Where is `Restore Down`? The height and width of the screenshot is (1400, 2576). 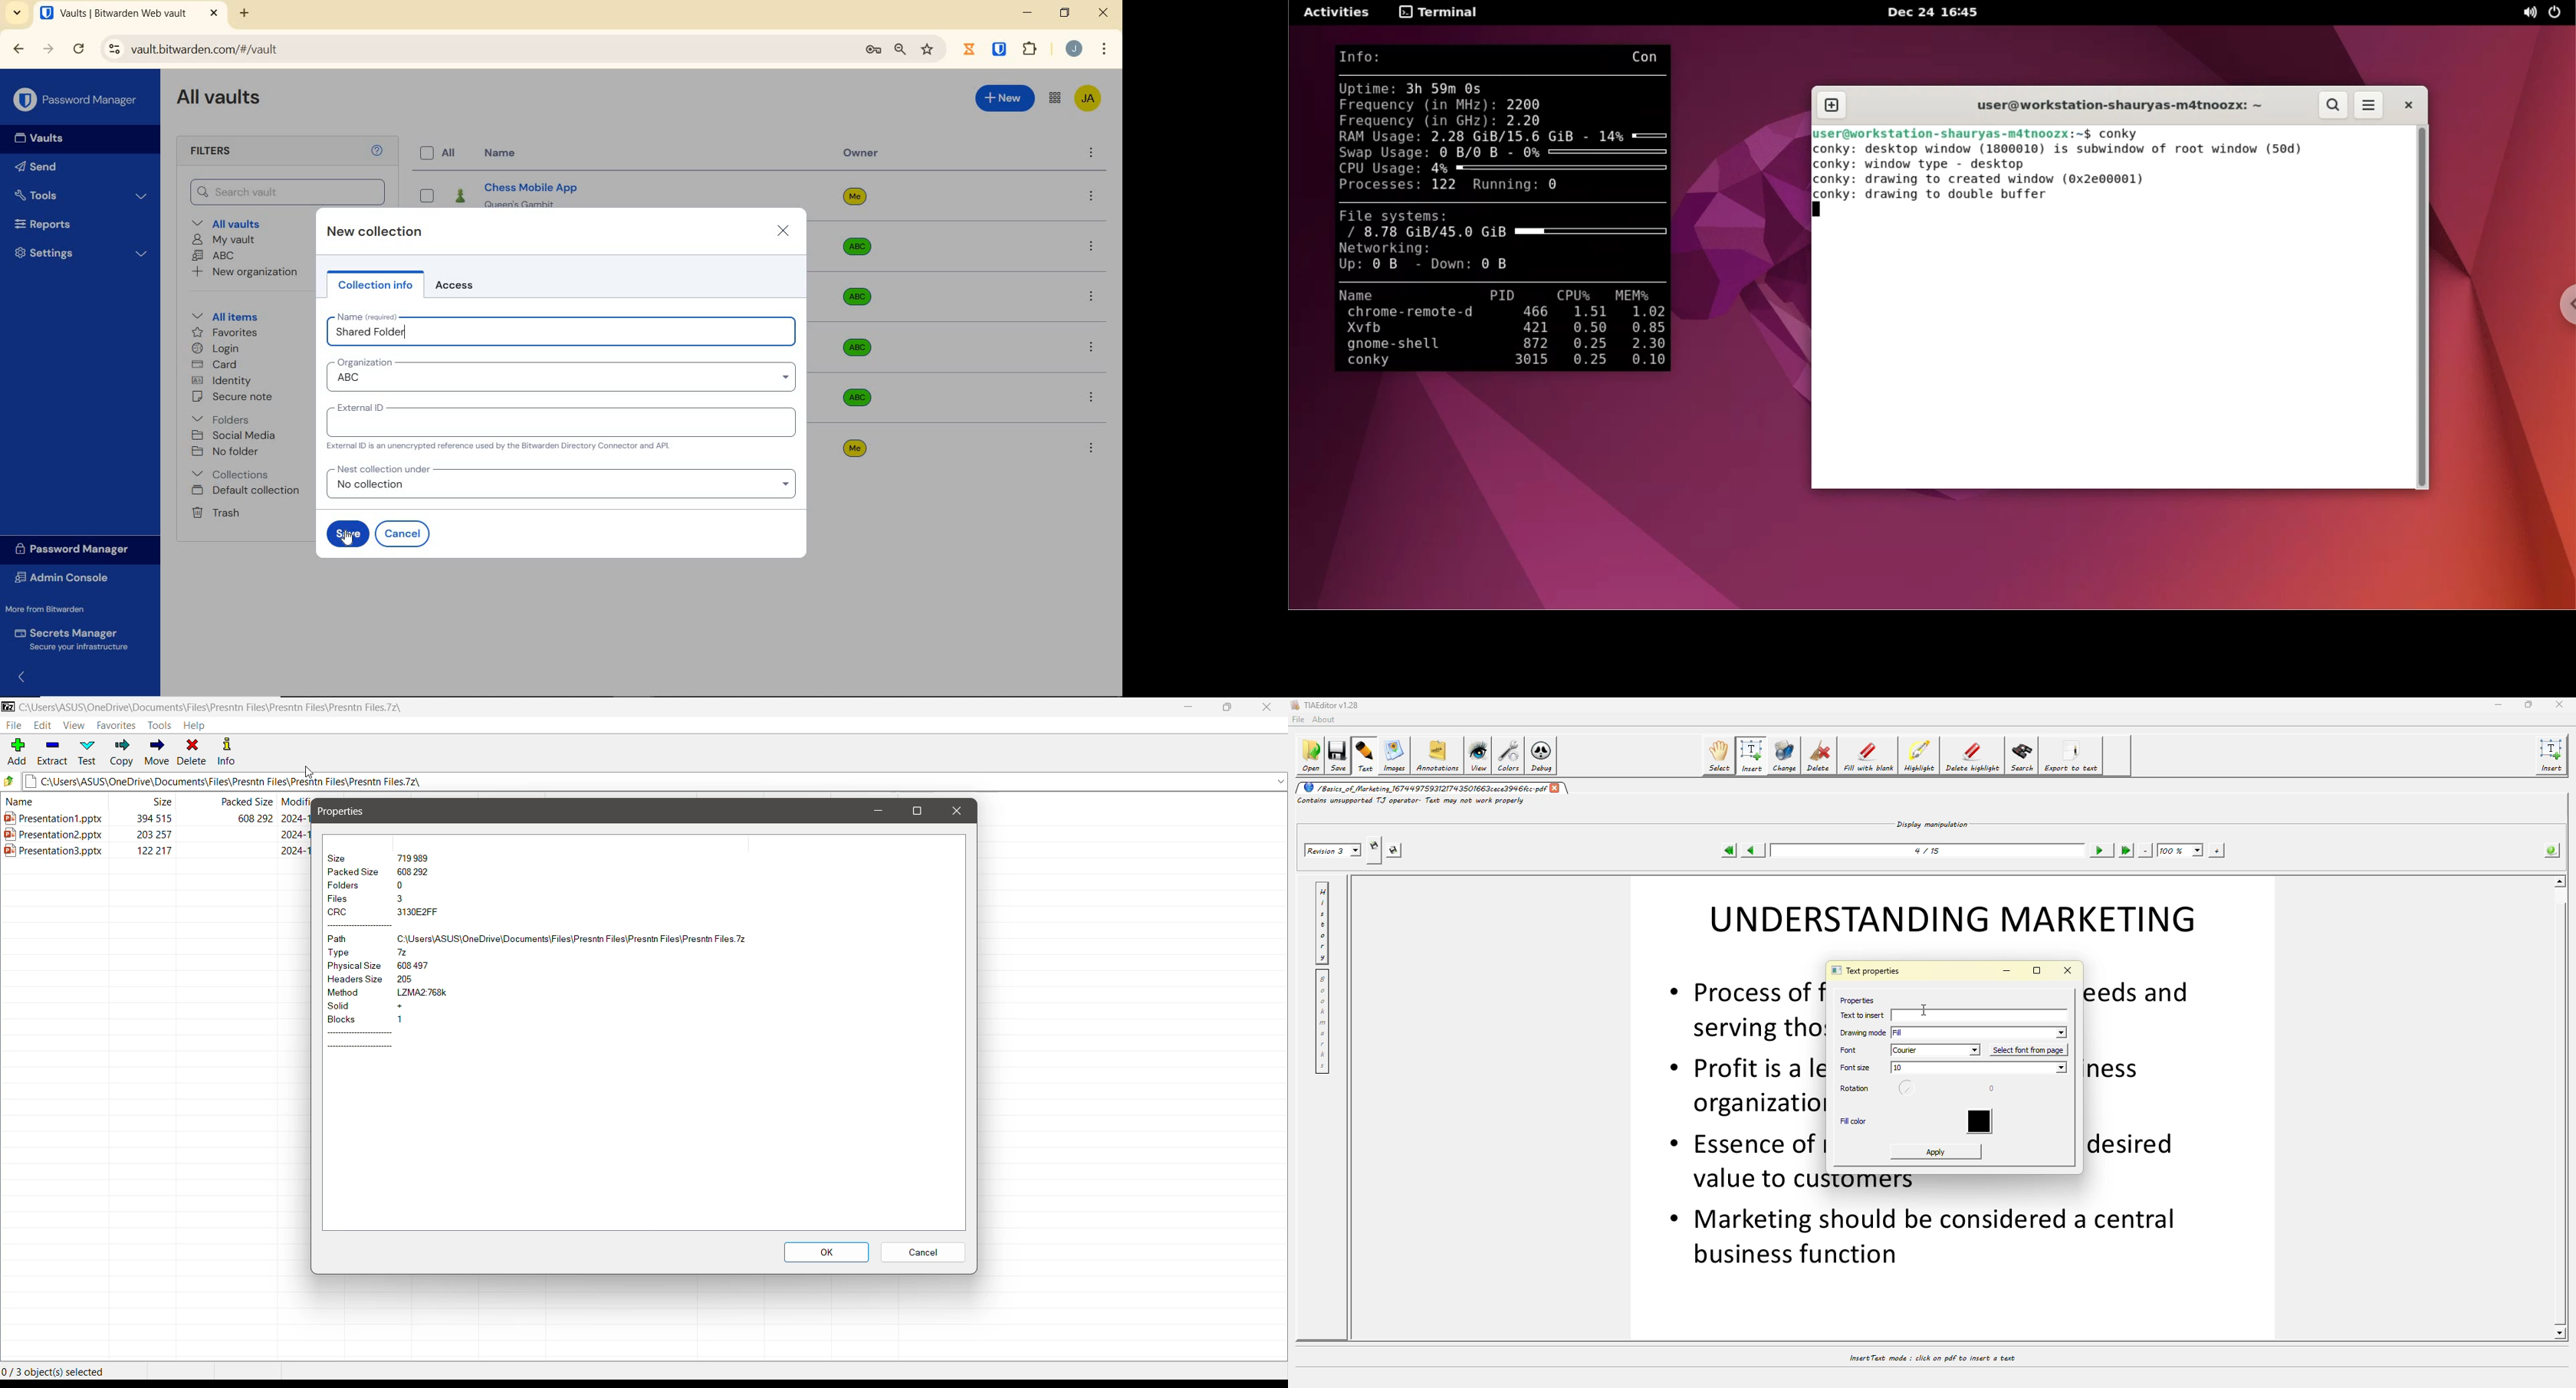
Restore Down is located at coordinates (1230, 708).